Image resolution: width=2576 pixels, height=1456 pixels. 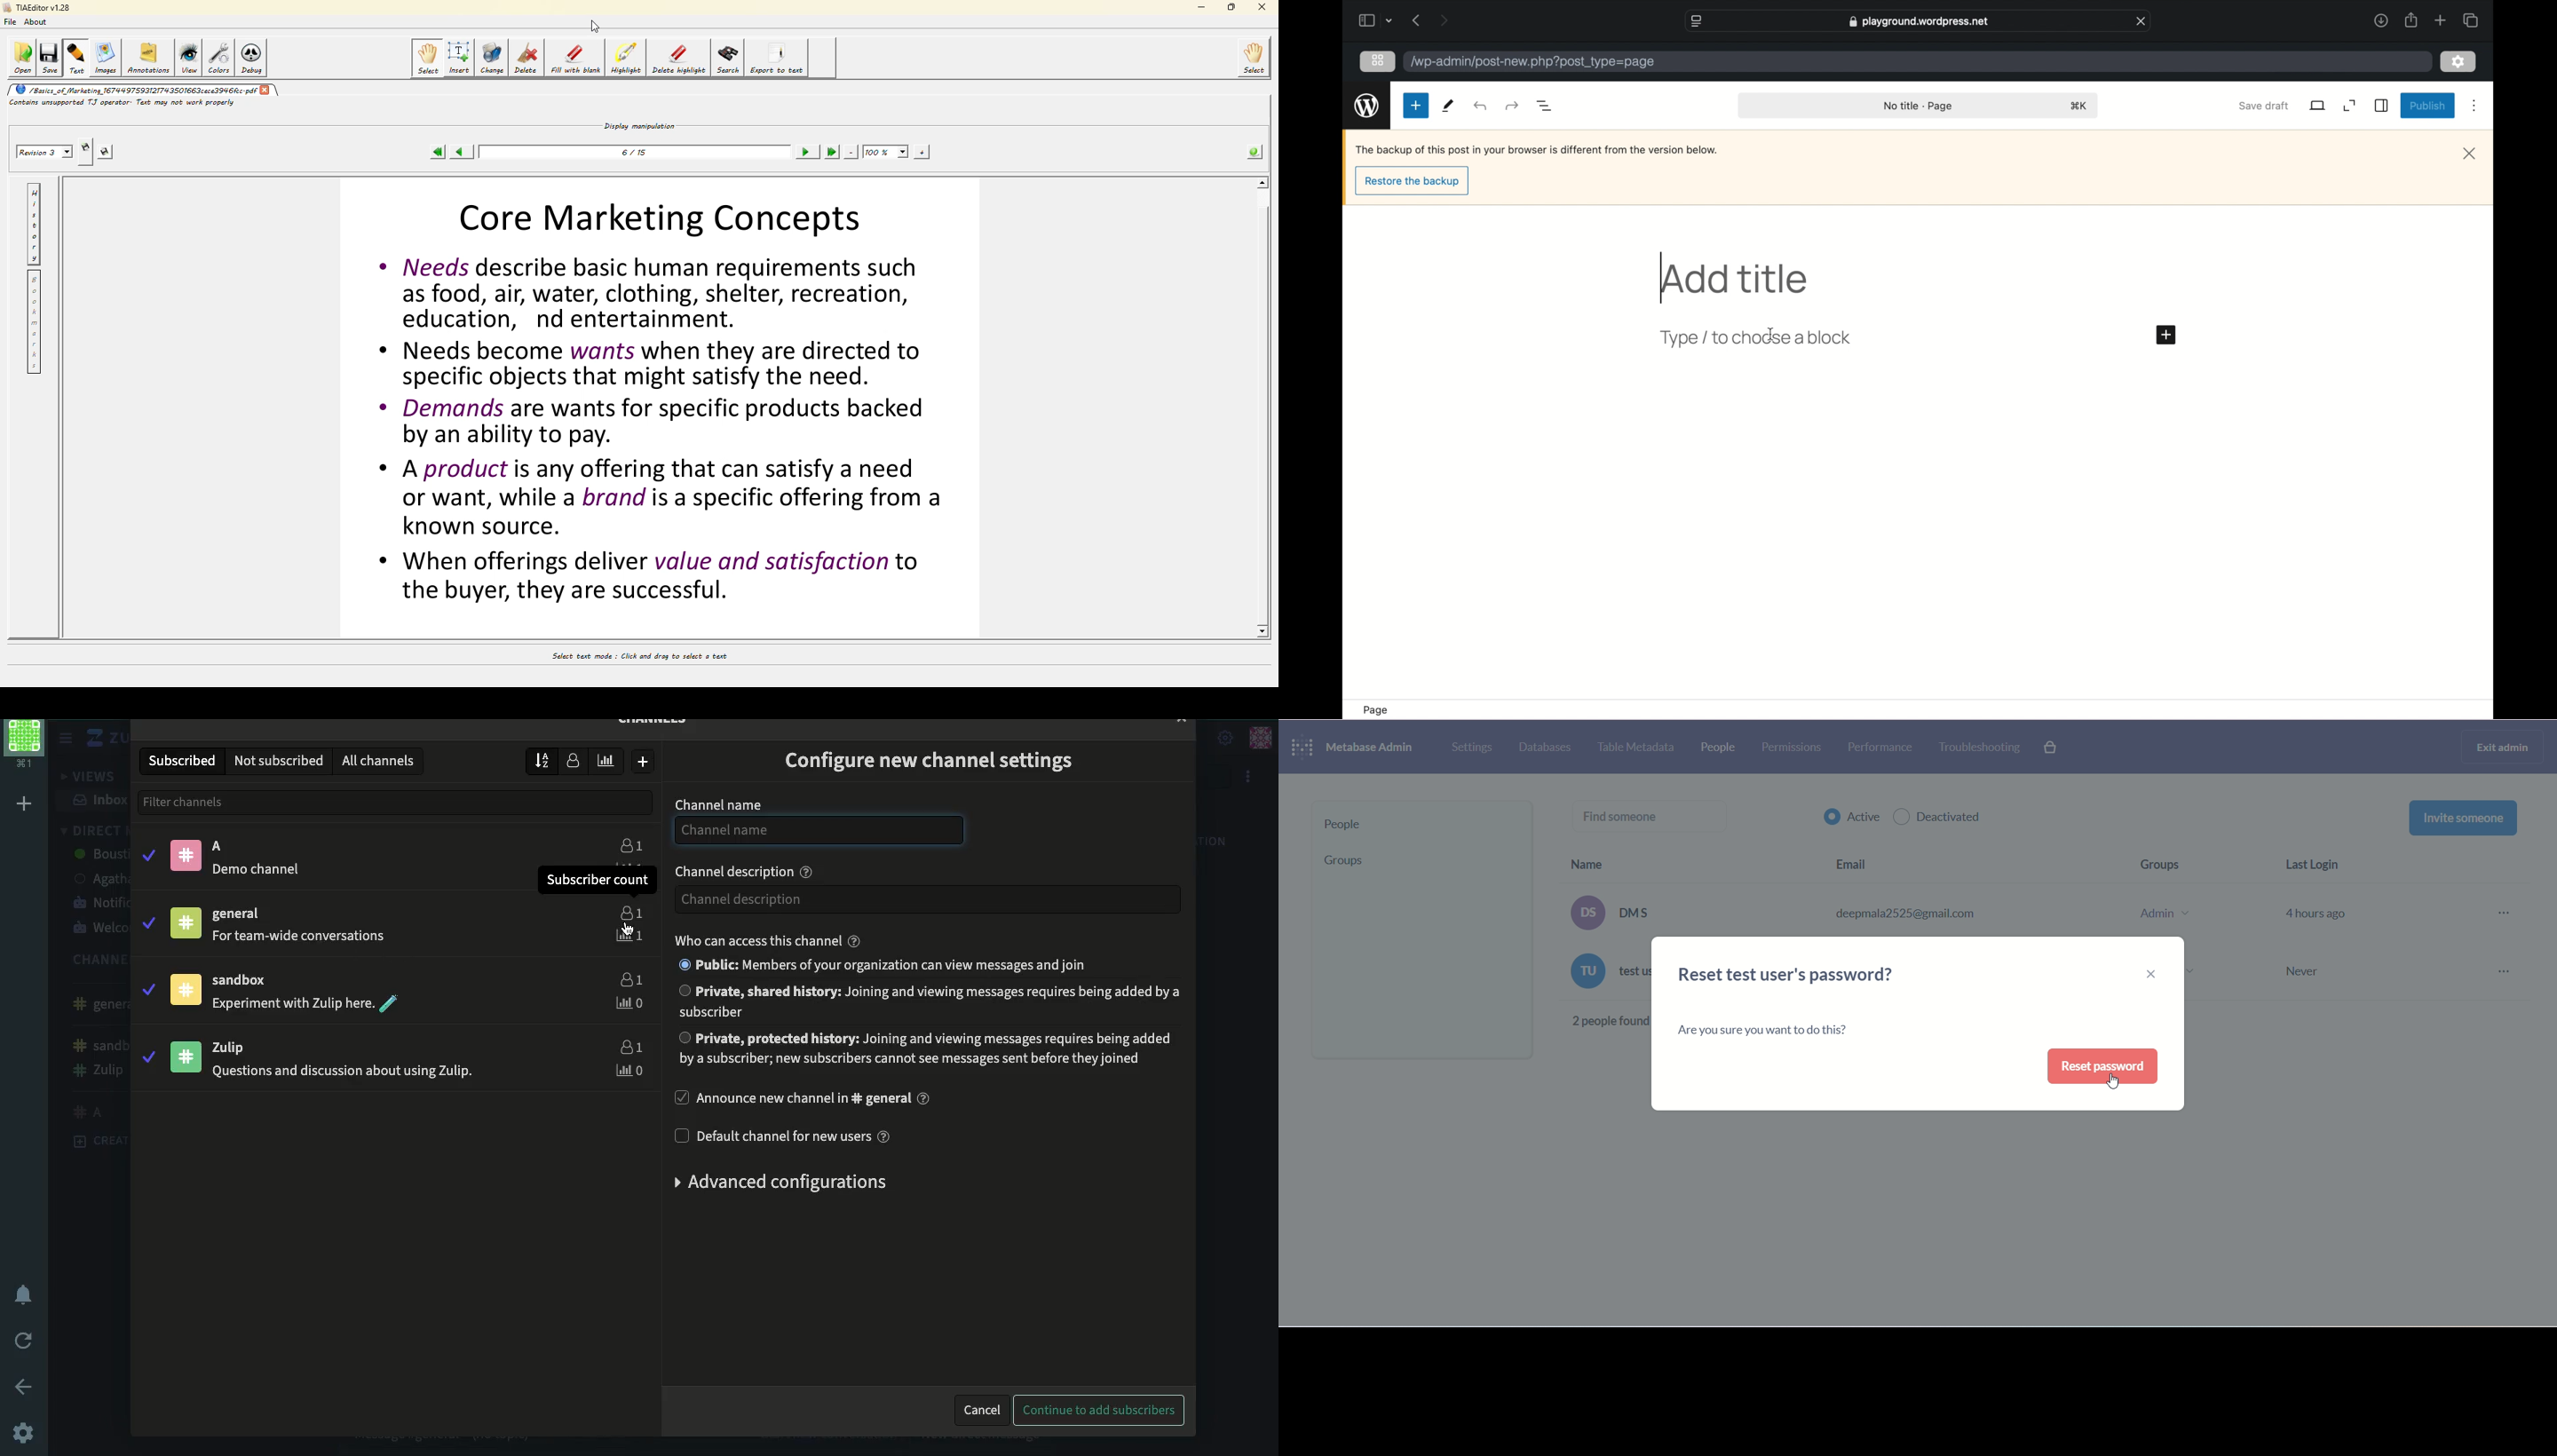 I want to click on settings, so click(x=2460, y=61).